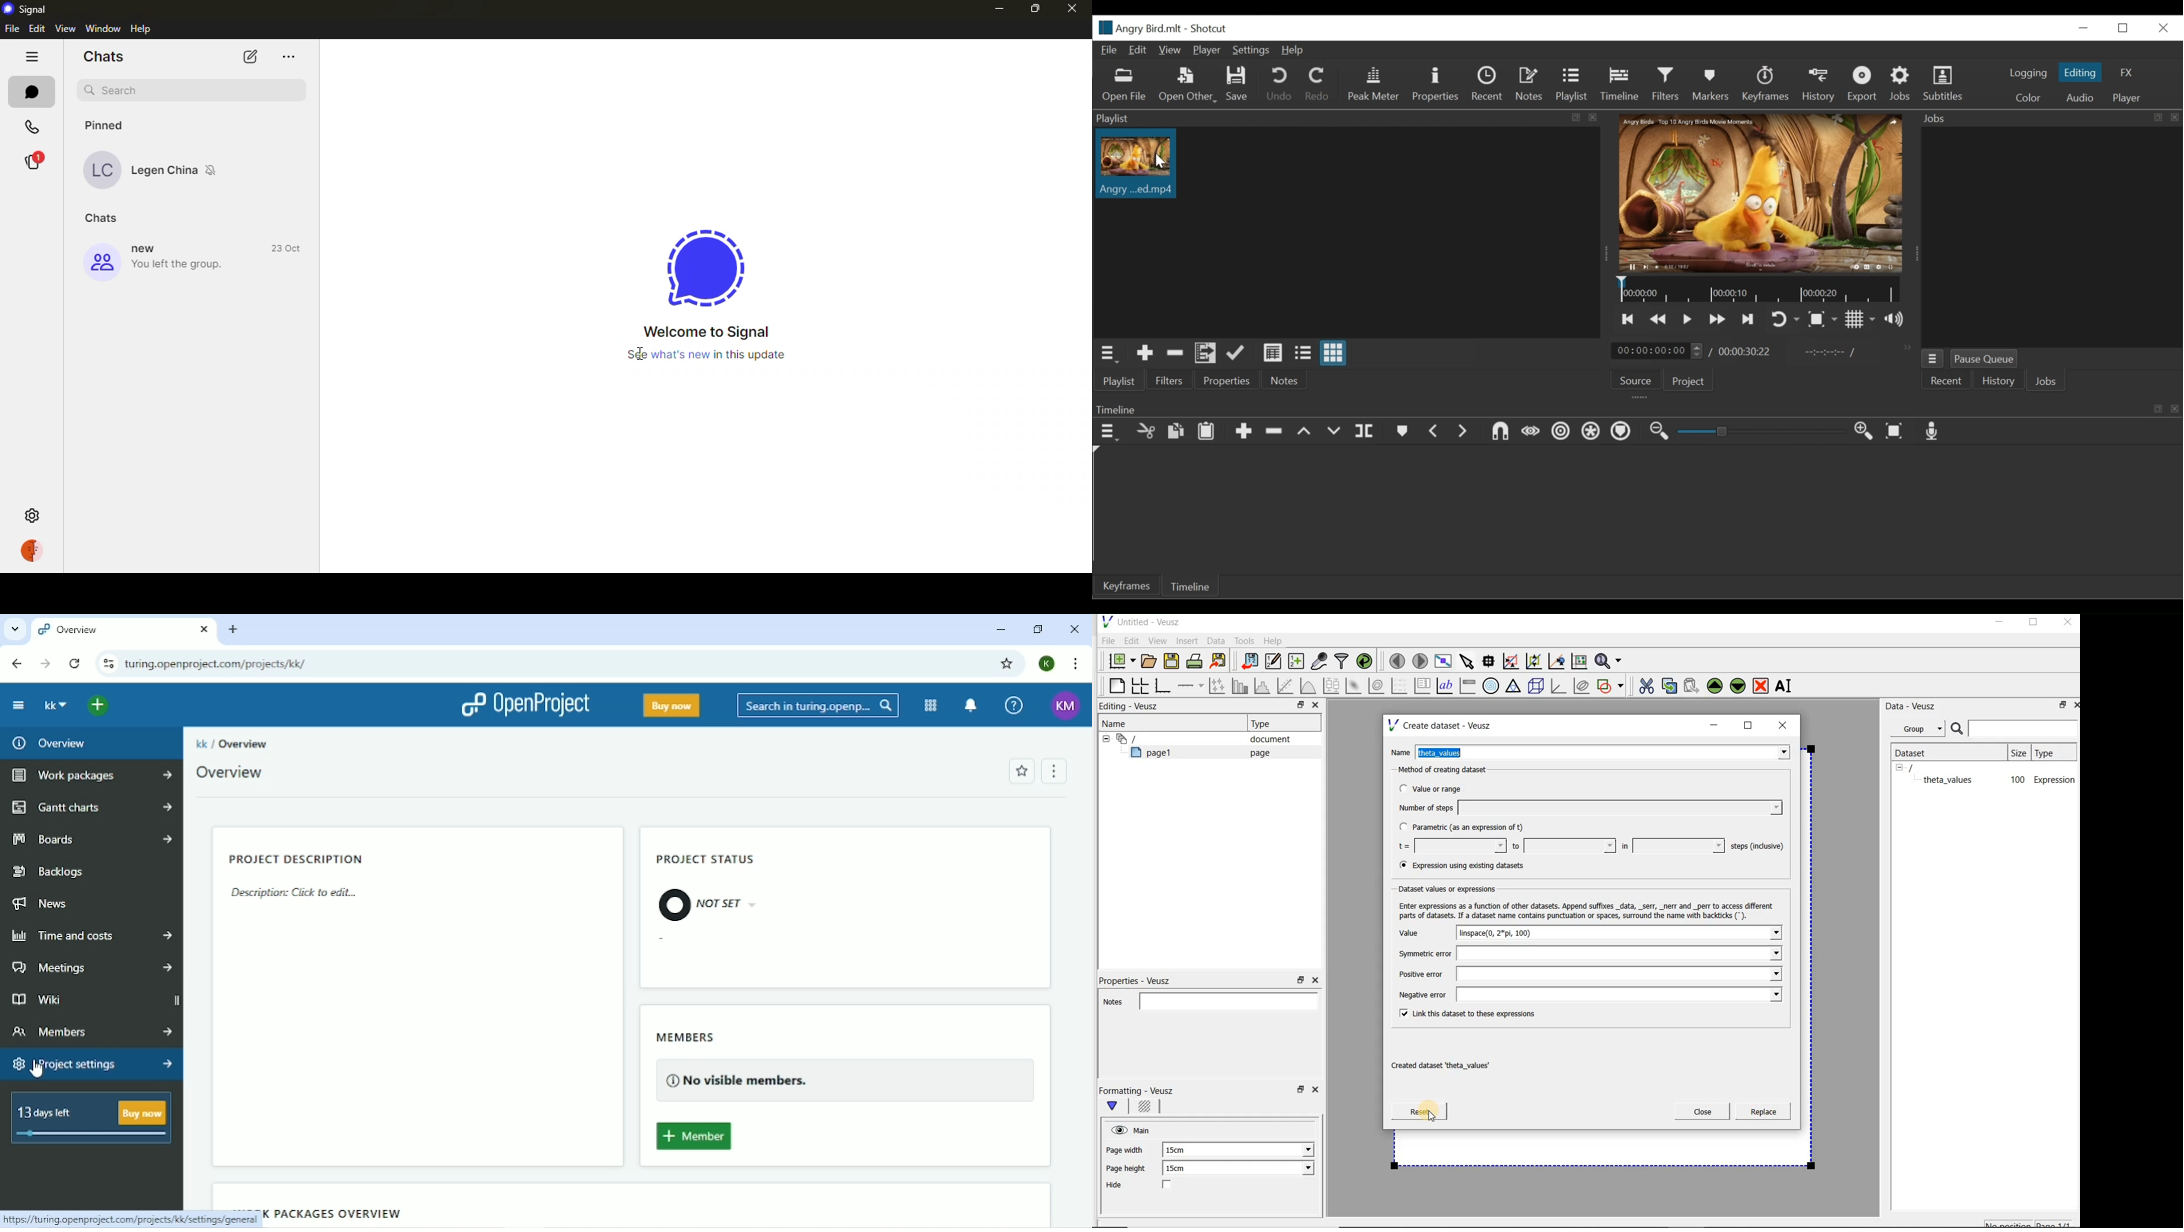  I want to click on Overview, so click(231, 773).